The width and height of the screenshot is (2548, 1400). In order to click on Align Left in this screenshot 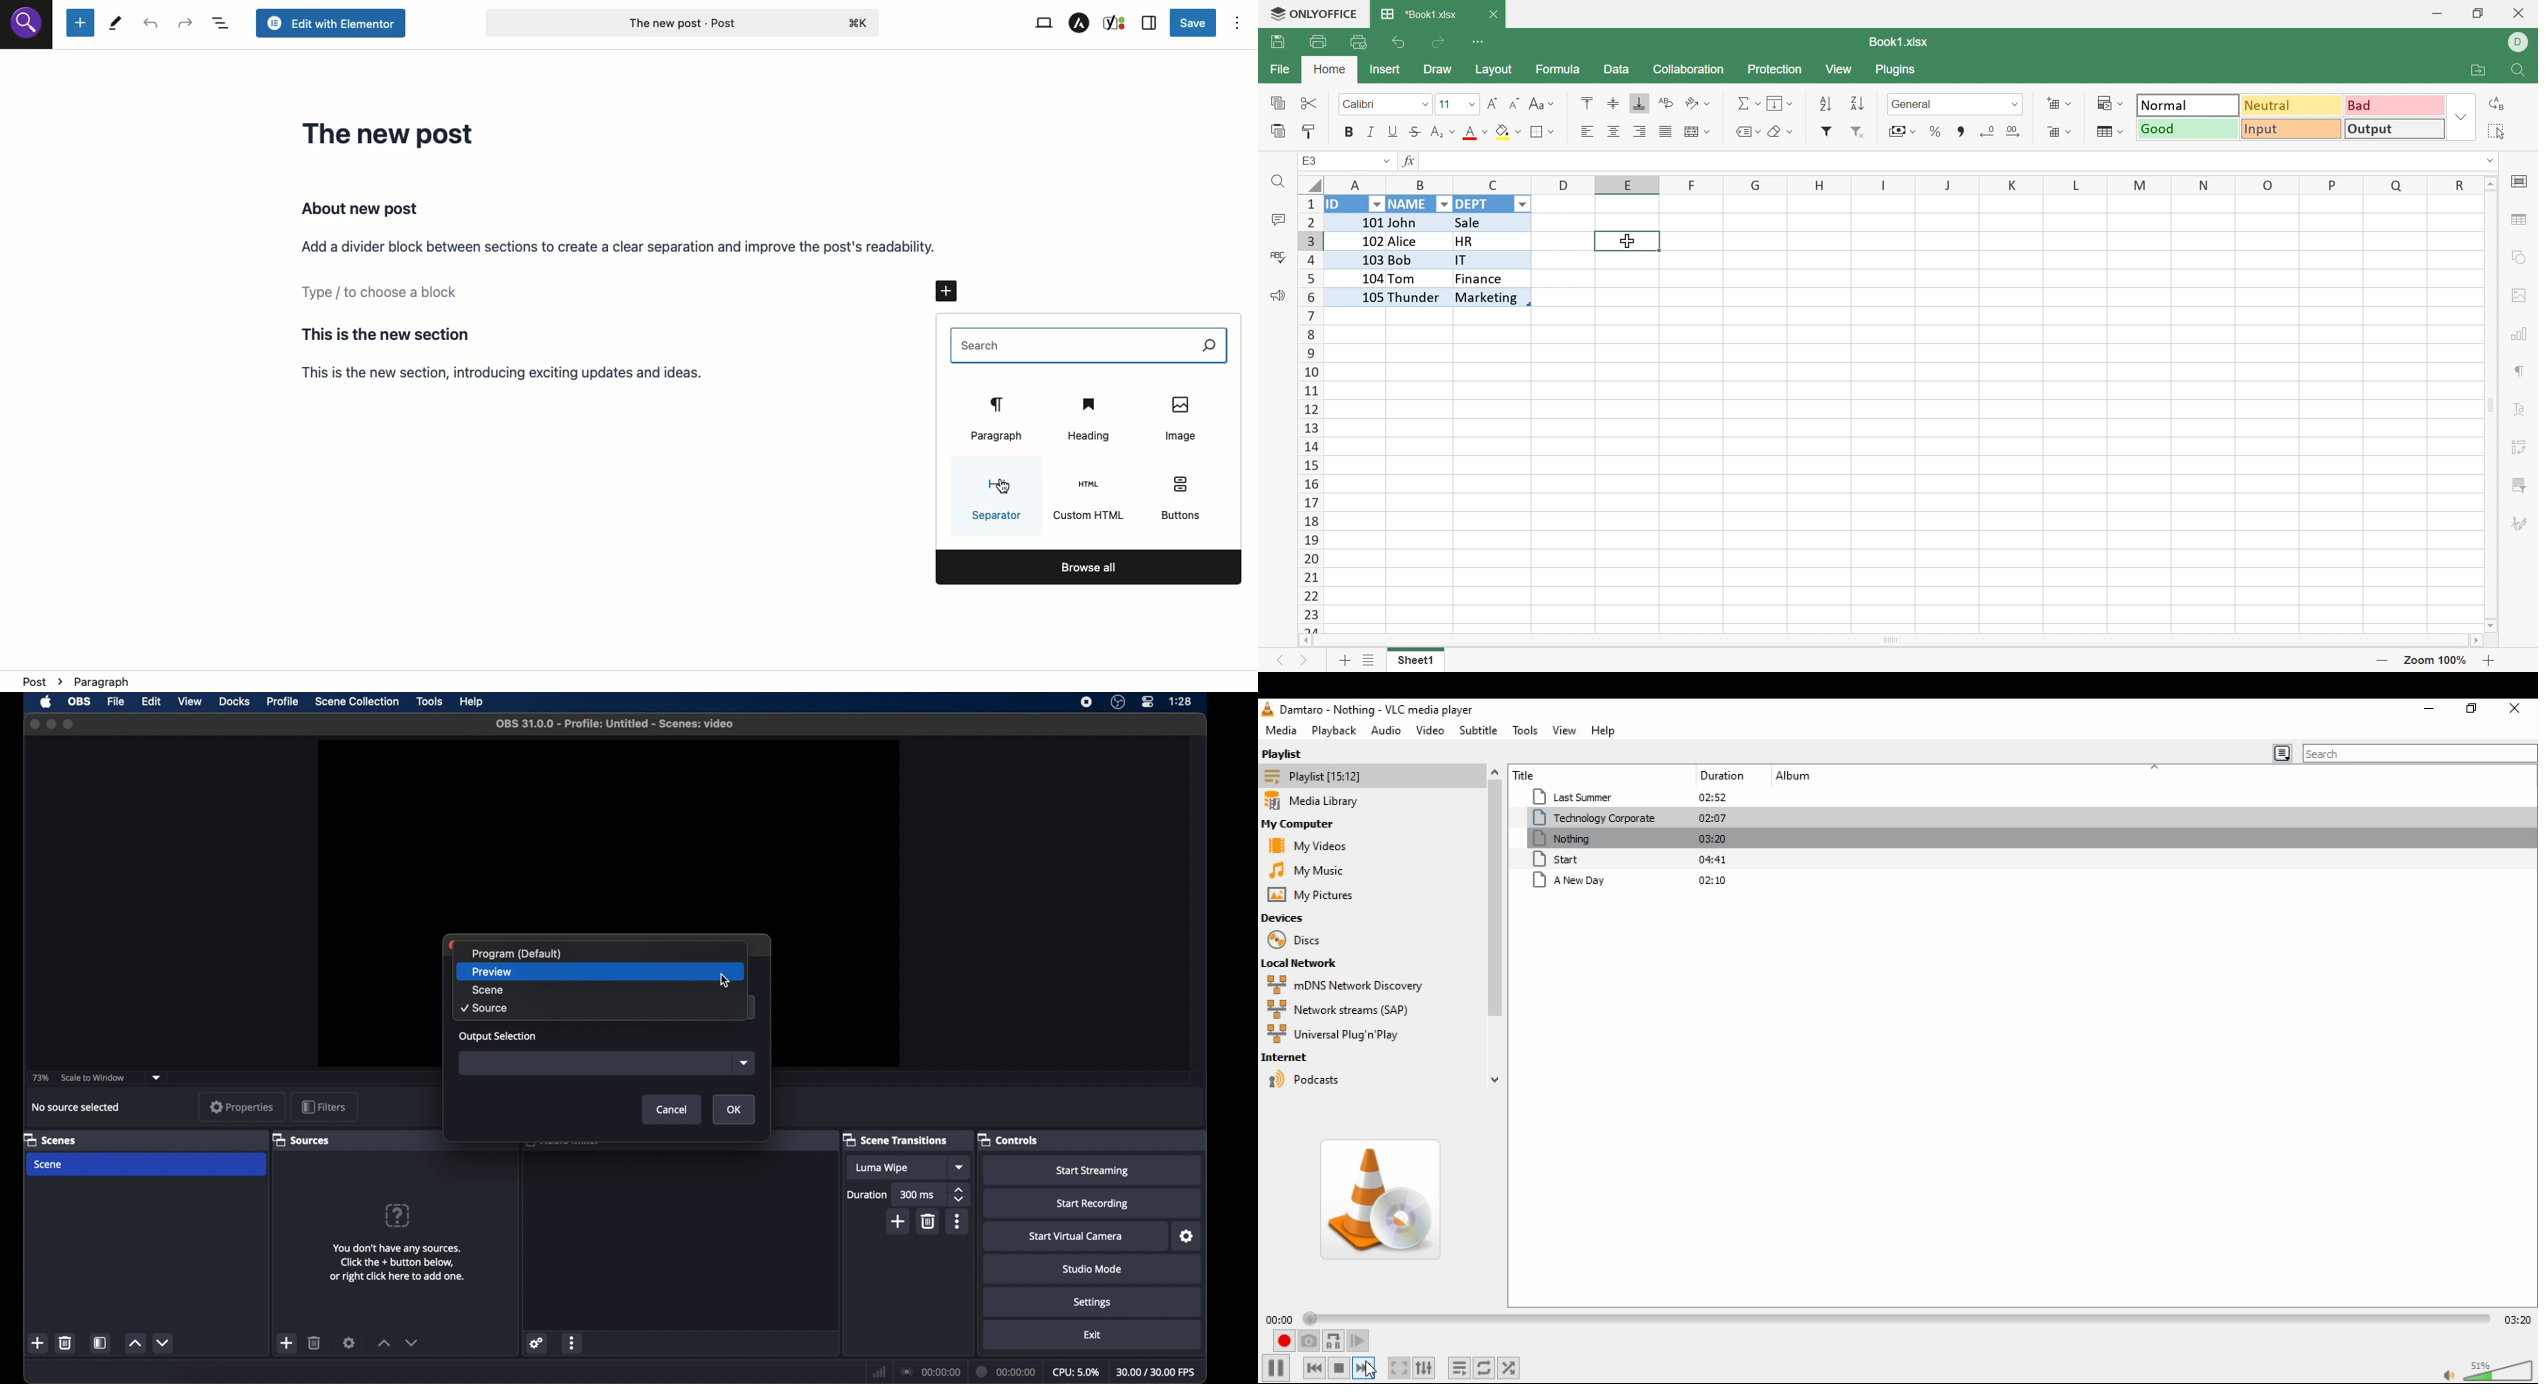, I will do `click(1587, 133)`.